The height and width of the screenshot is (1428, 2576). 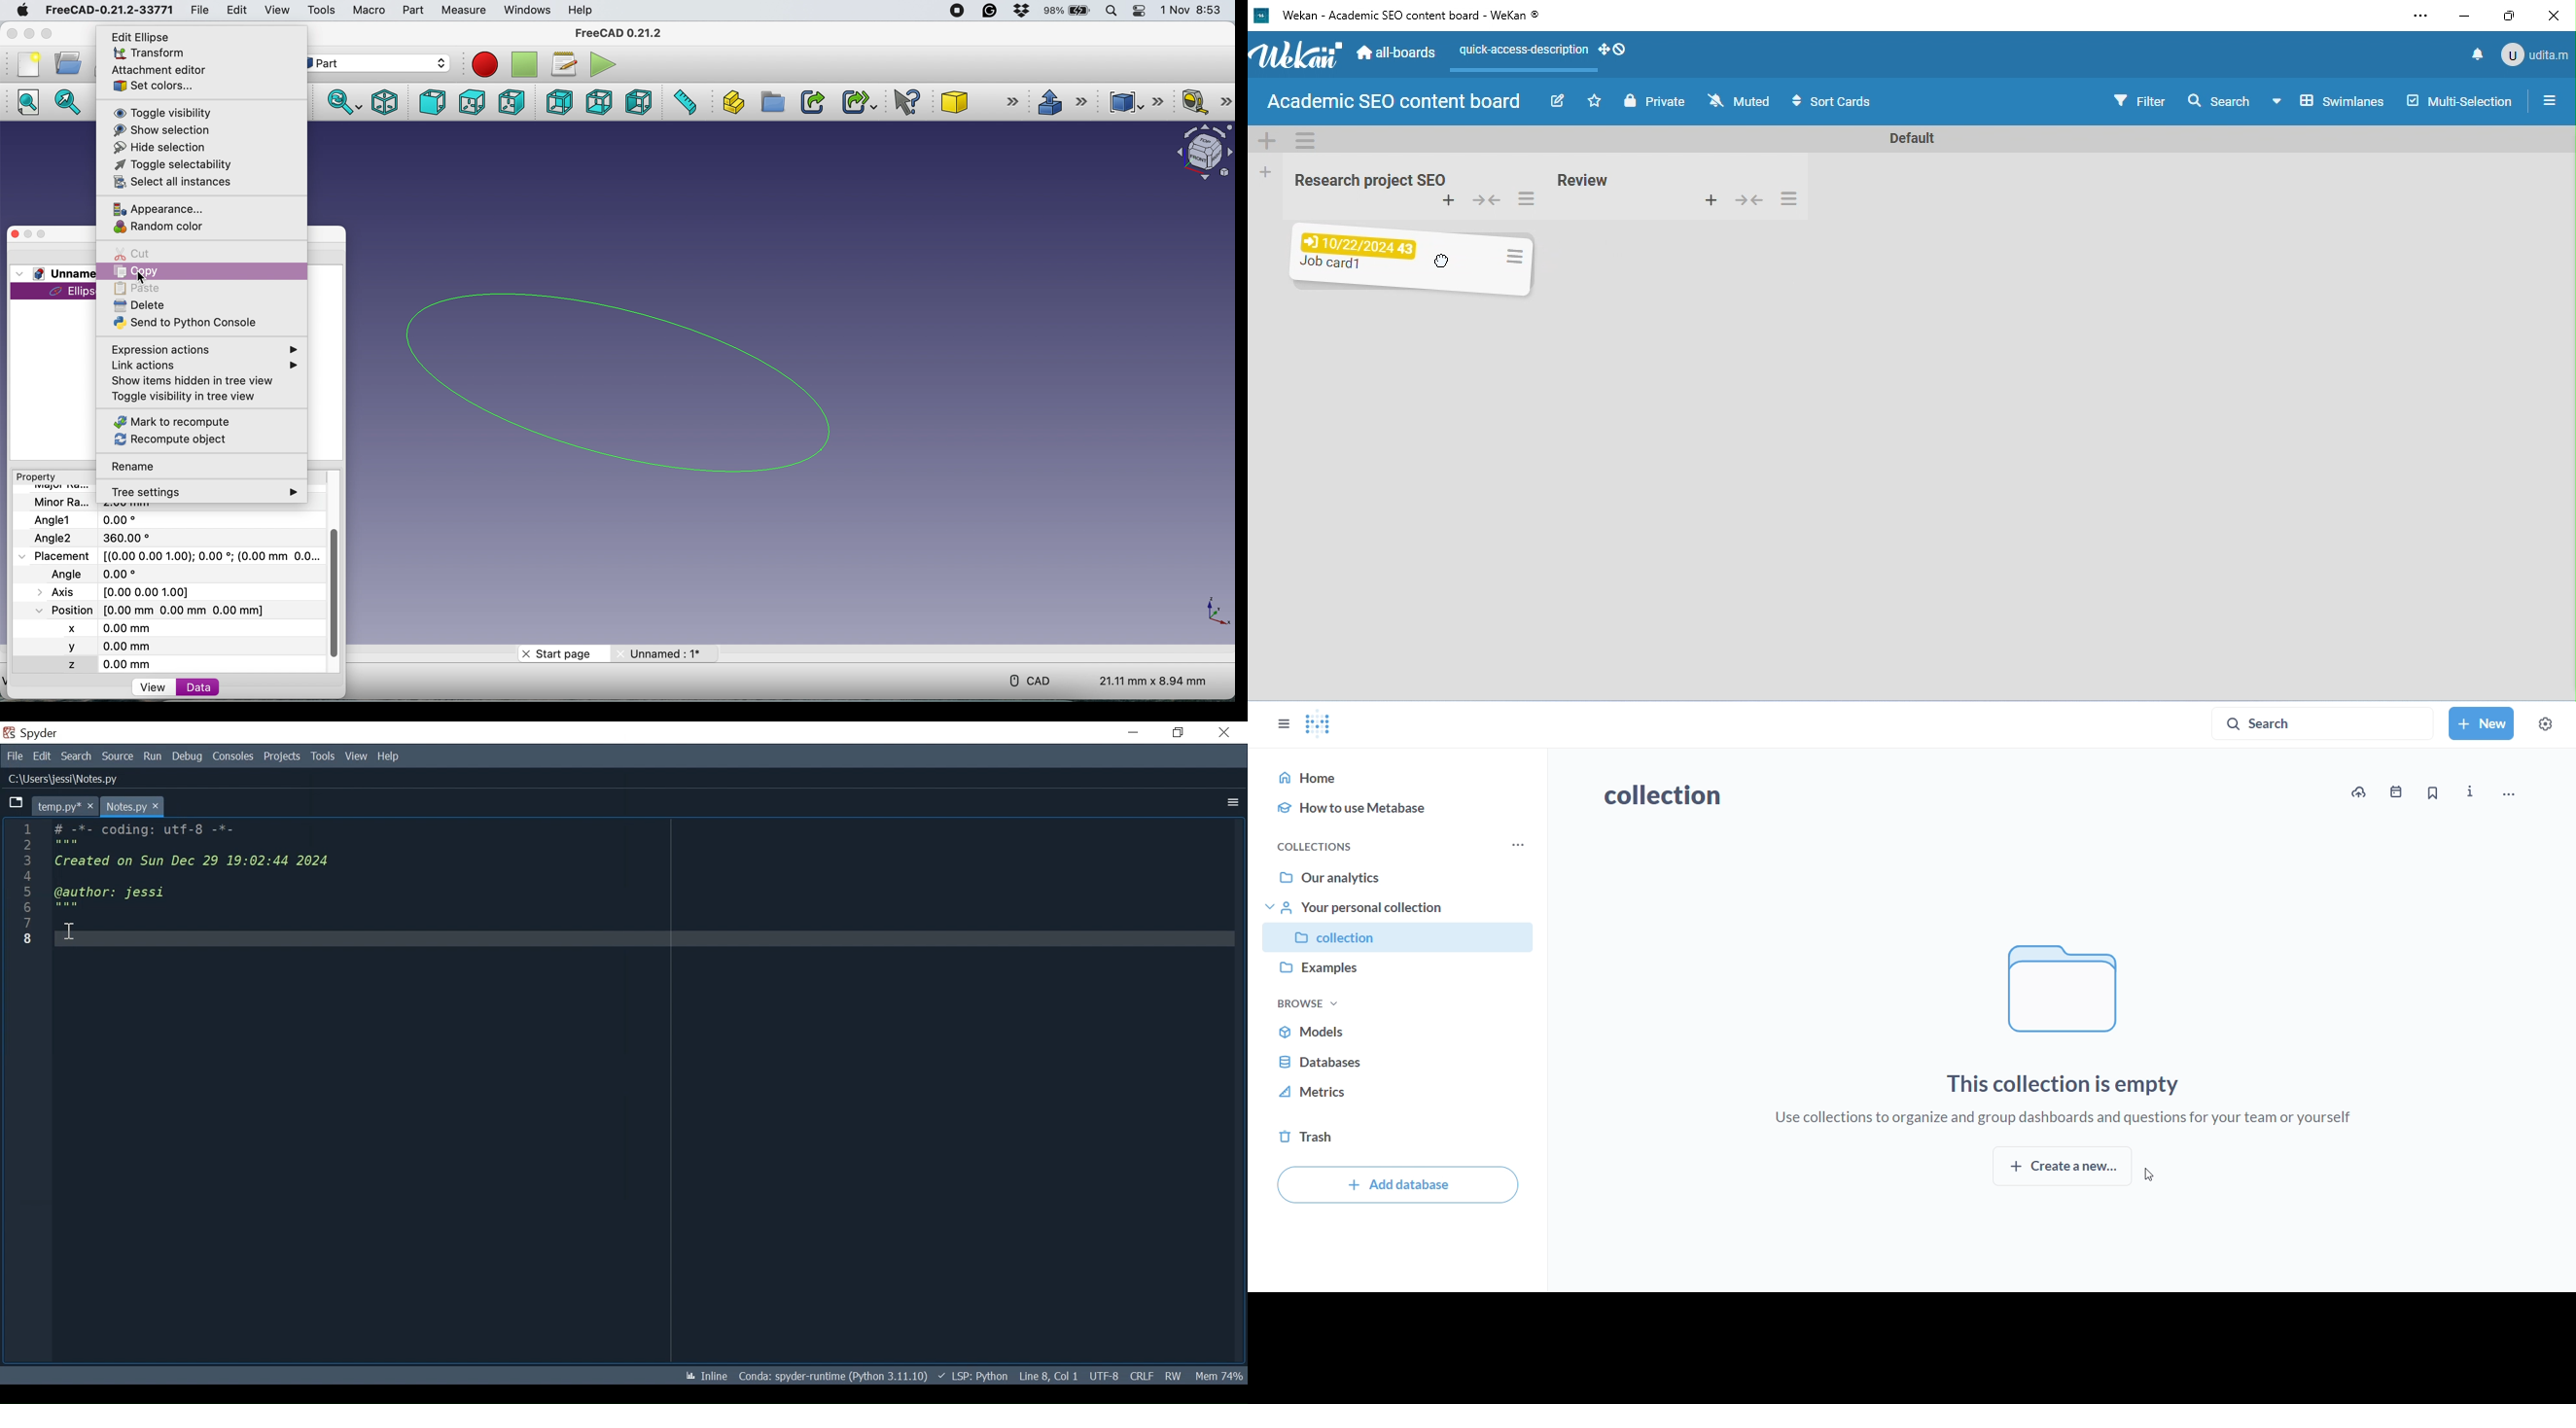 What do you see at coordinates (598, 103) in the screenshot?
I see `bottom` at bounding box center [598, 103].